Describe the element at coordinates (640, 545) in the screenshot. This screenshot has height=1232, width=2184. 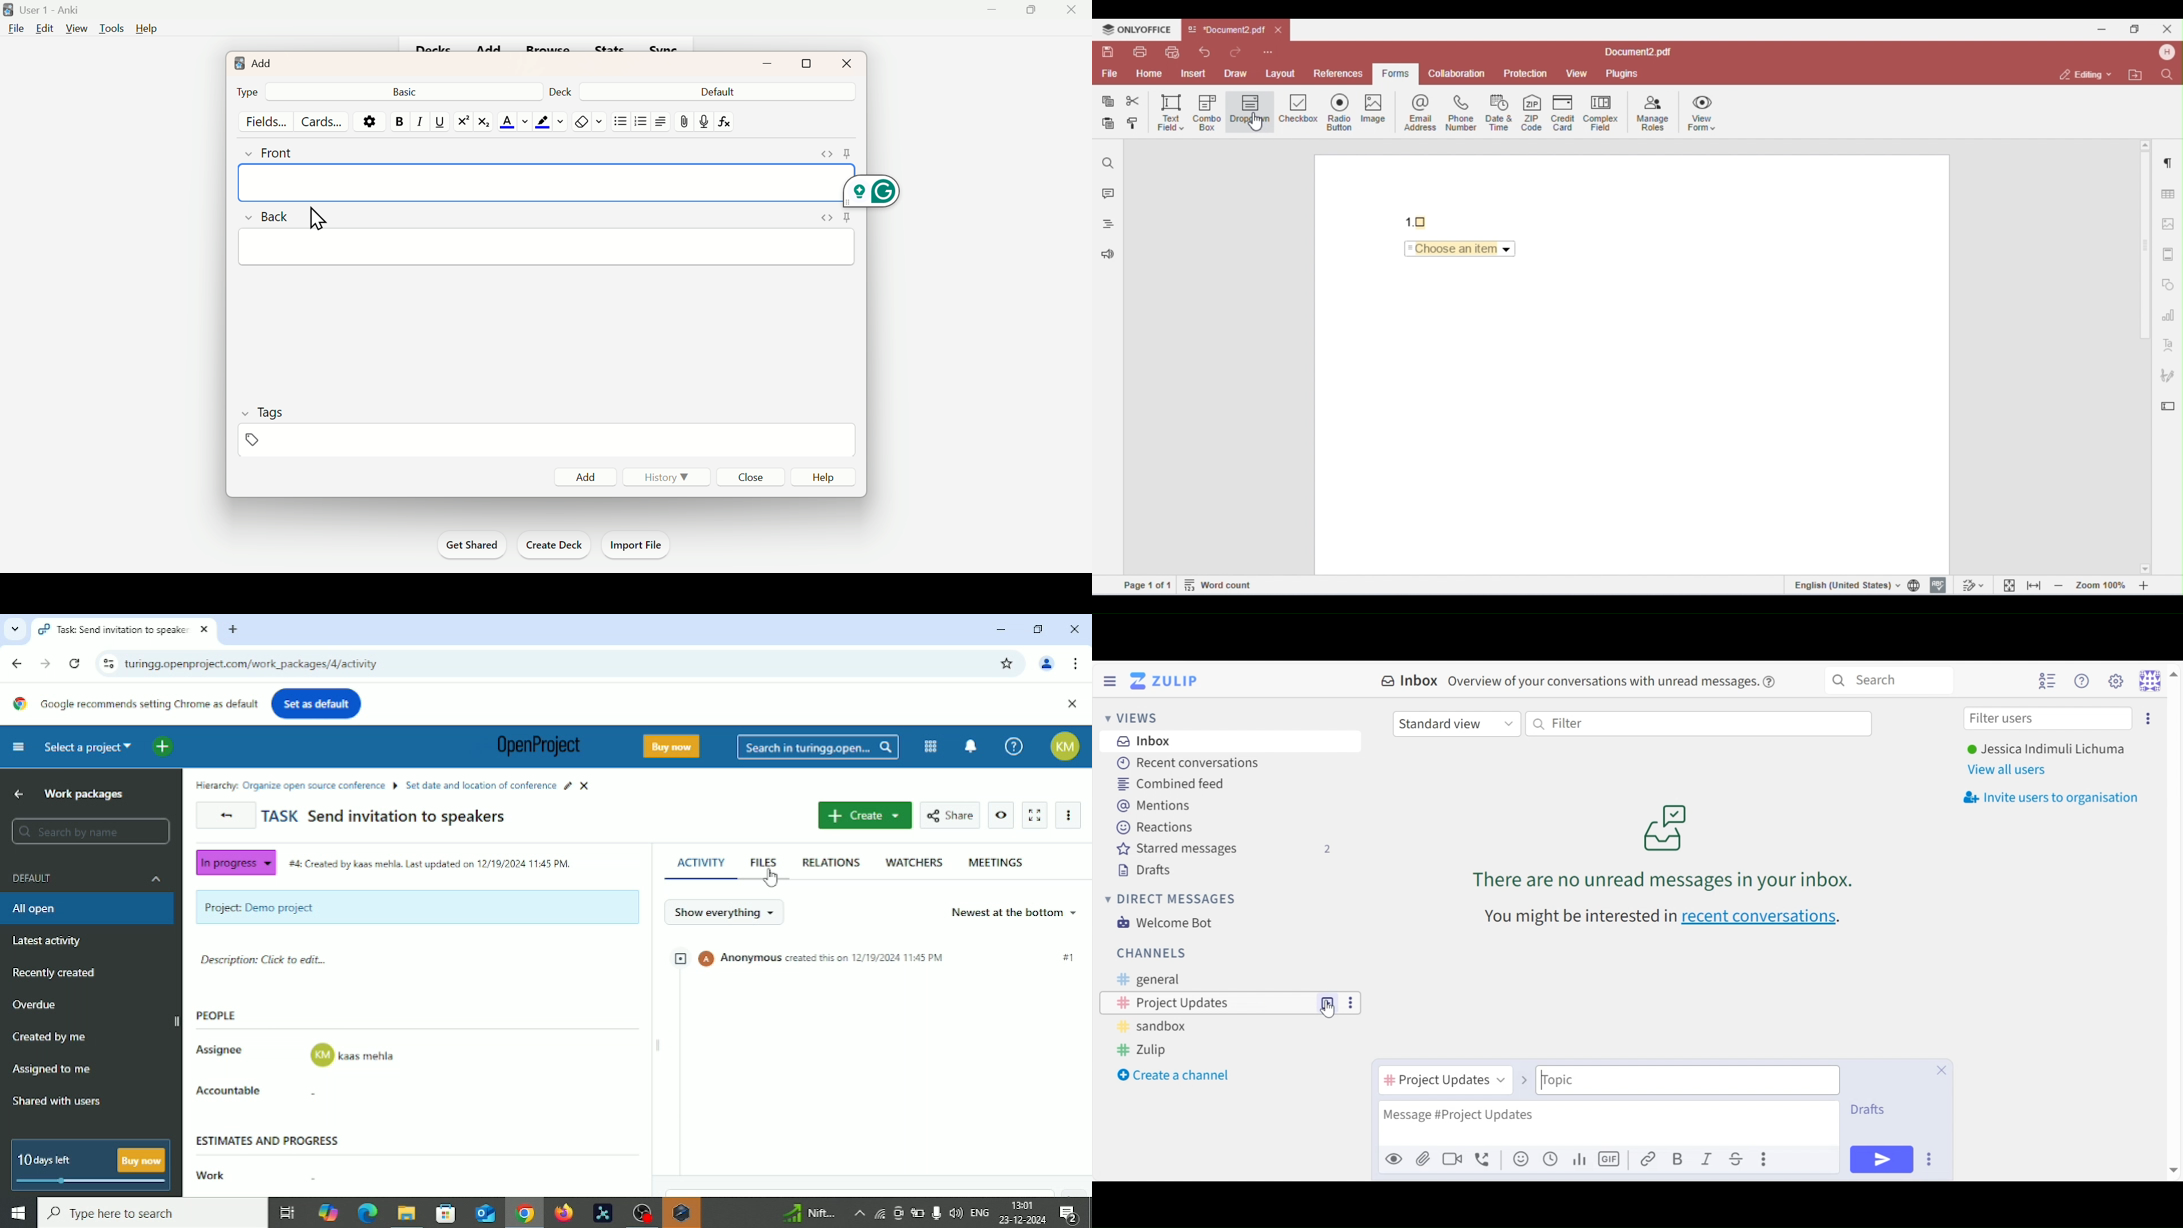
I see `Import File` at that location.